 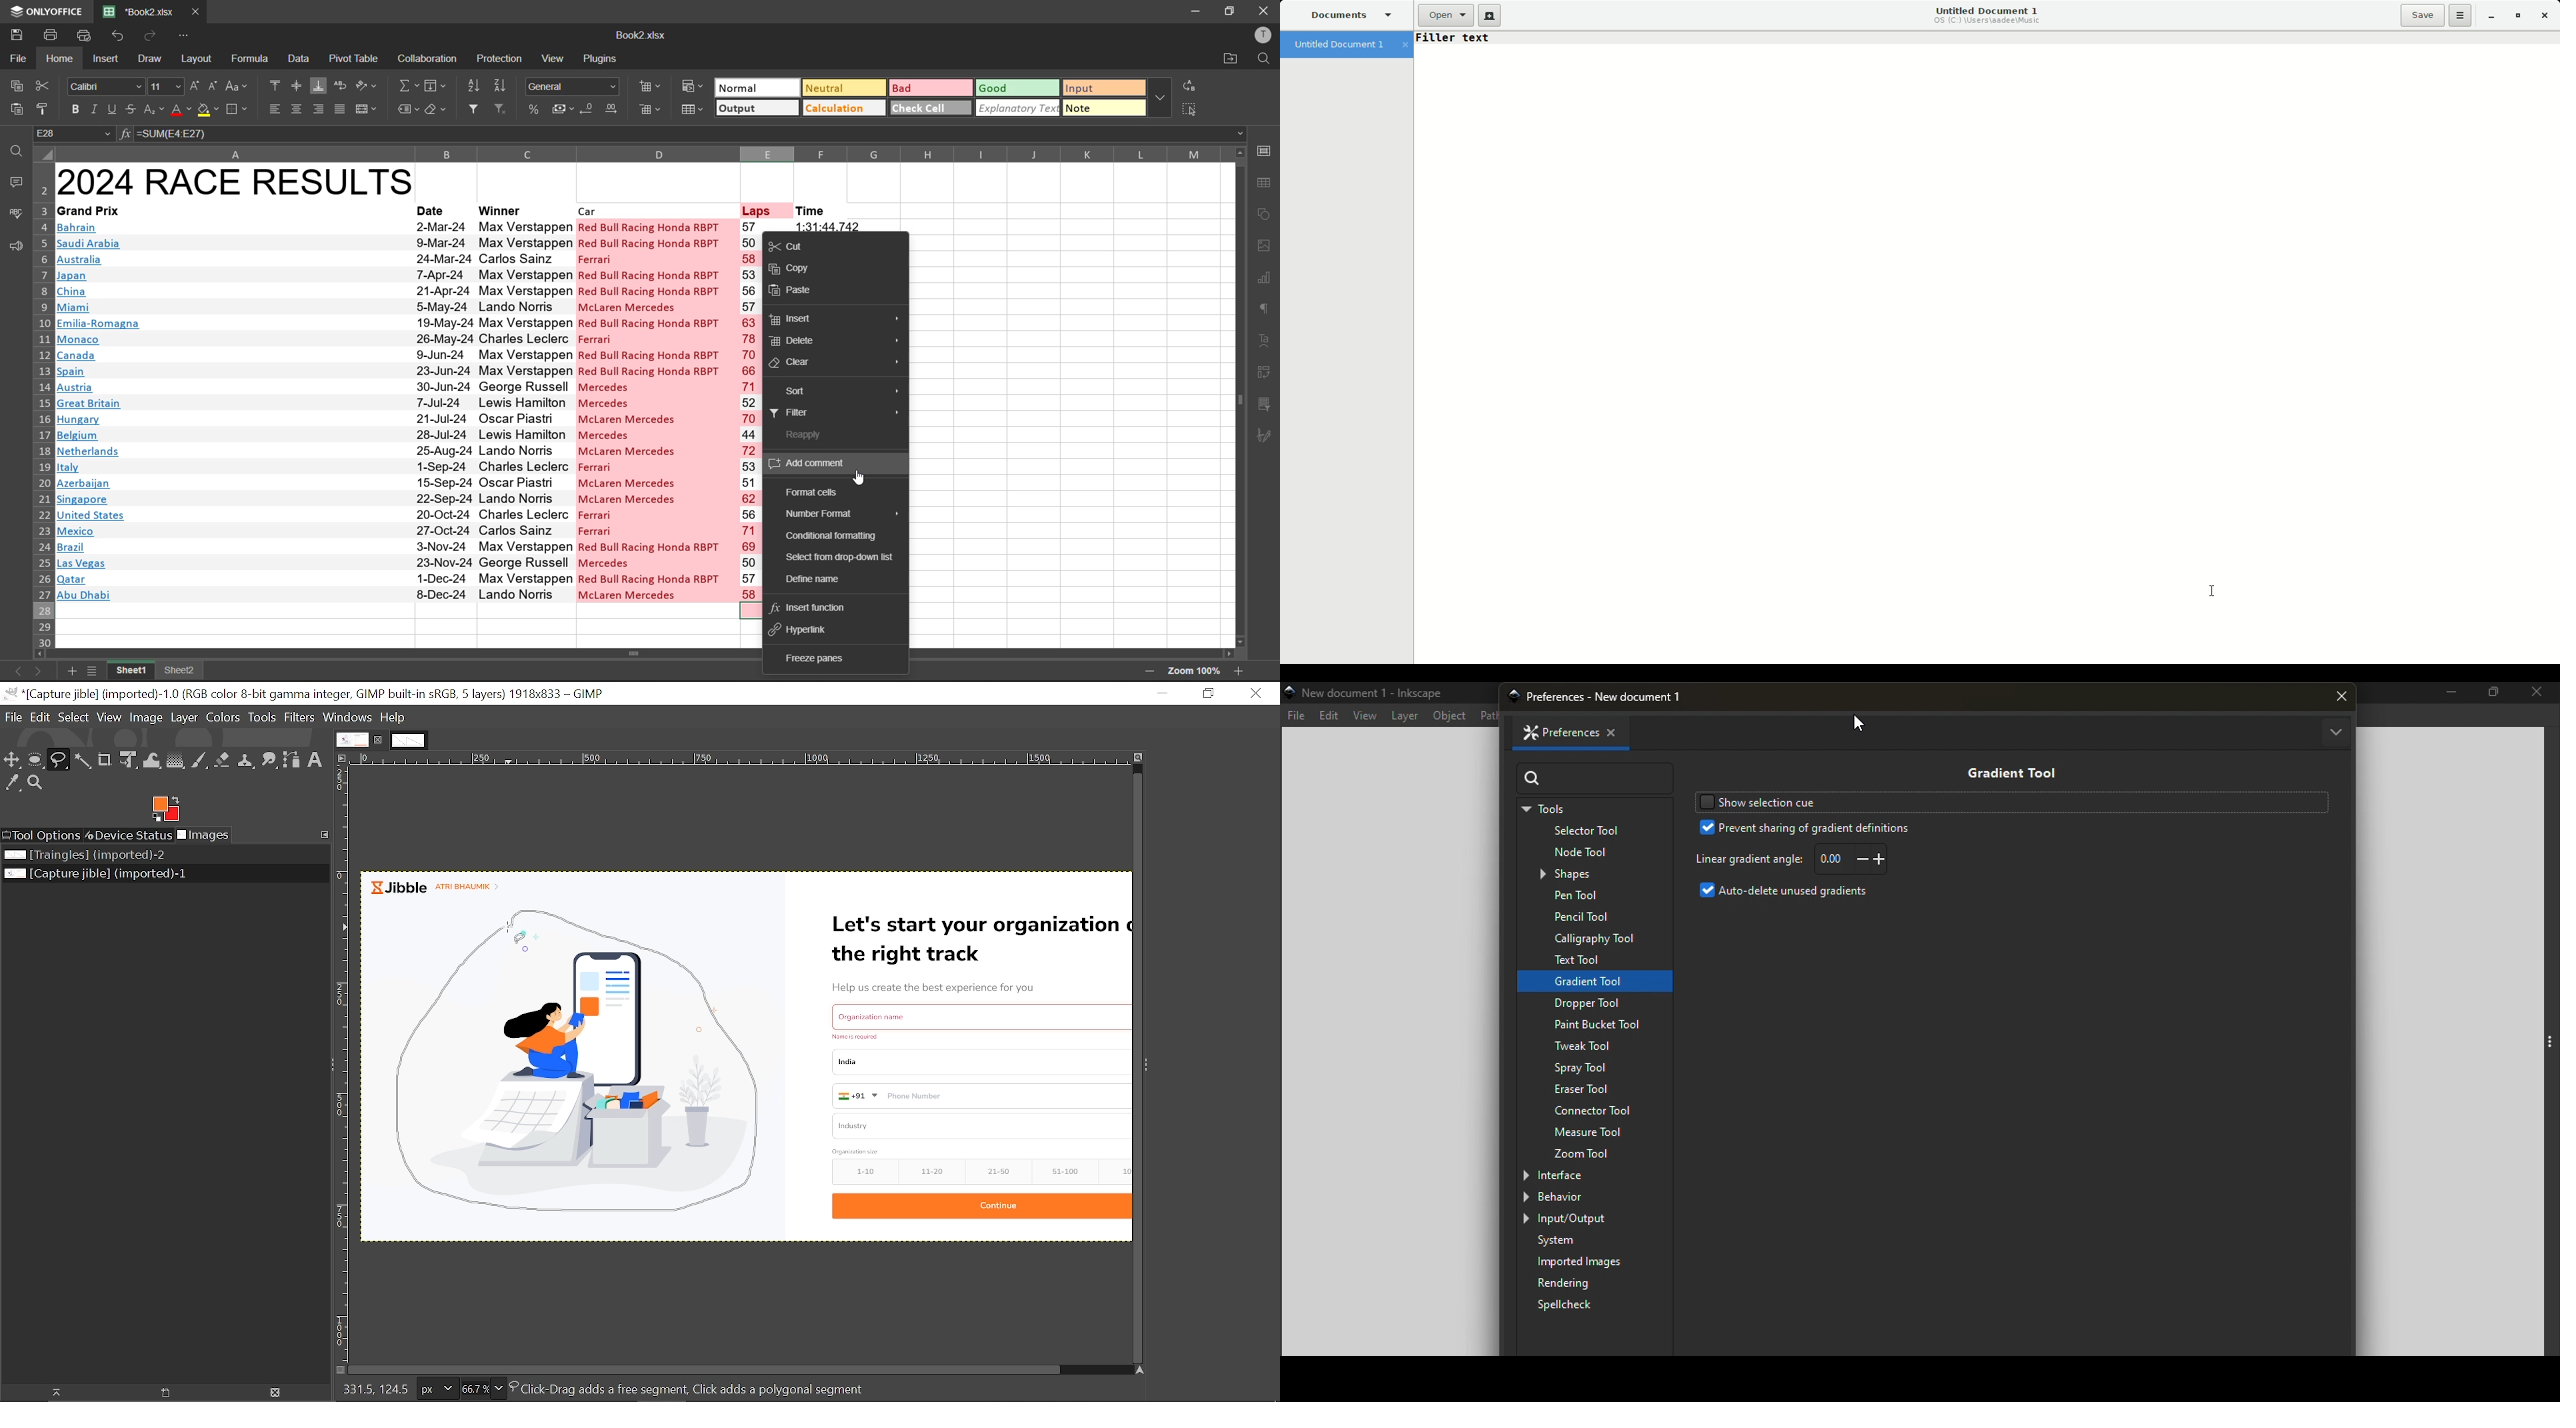 I want to click on named ranges, so click(x=407, y=107).